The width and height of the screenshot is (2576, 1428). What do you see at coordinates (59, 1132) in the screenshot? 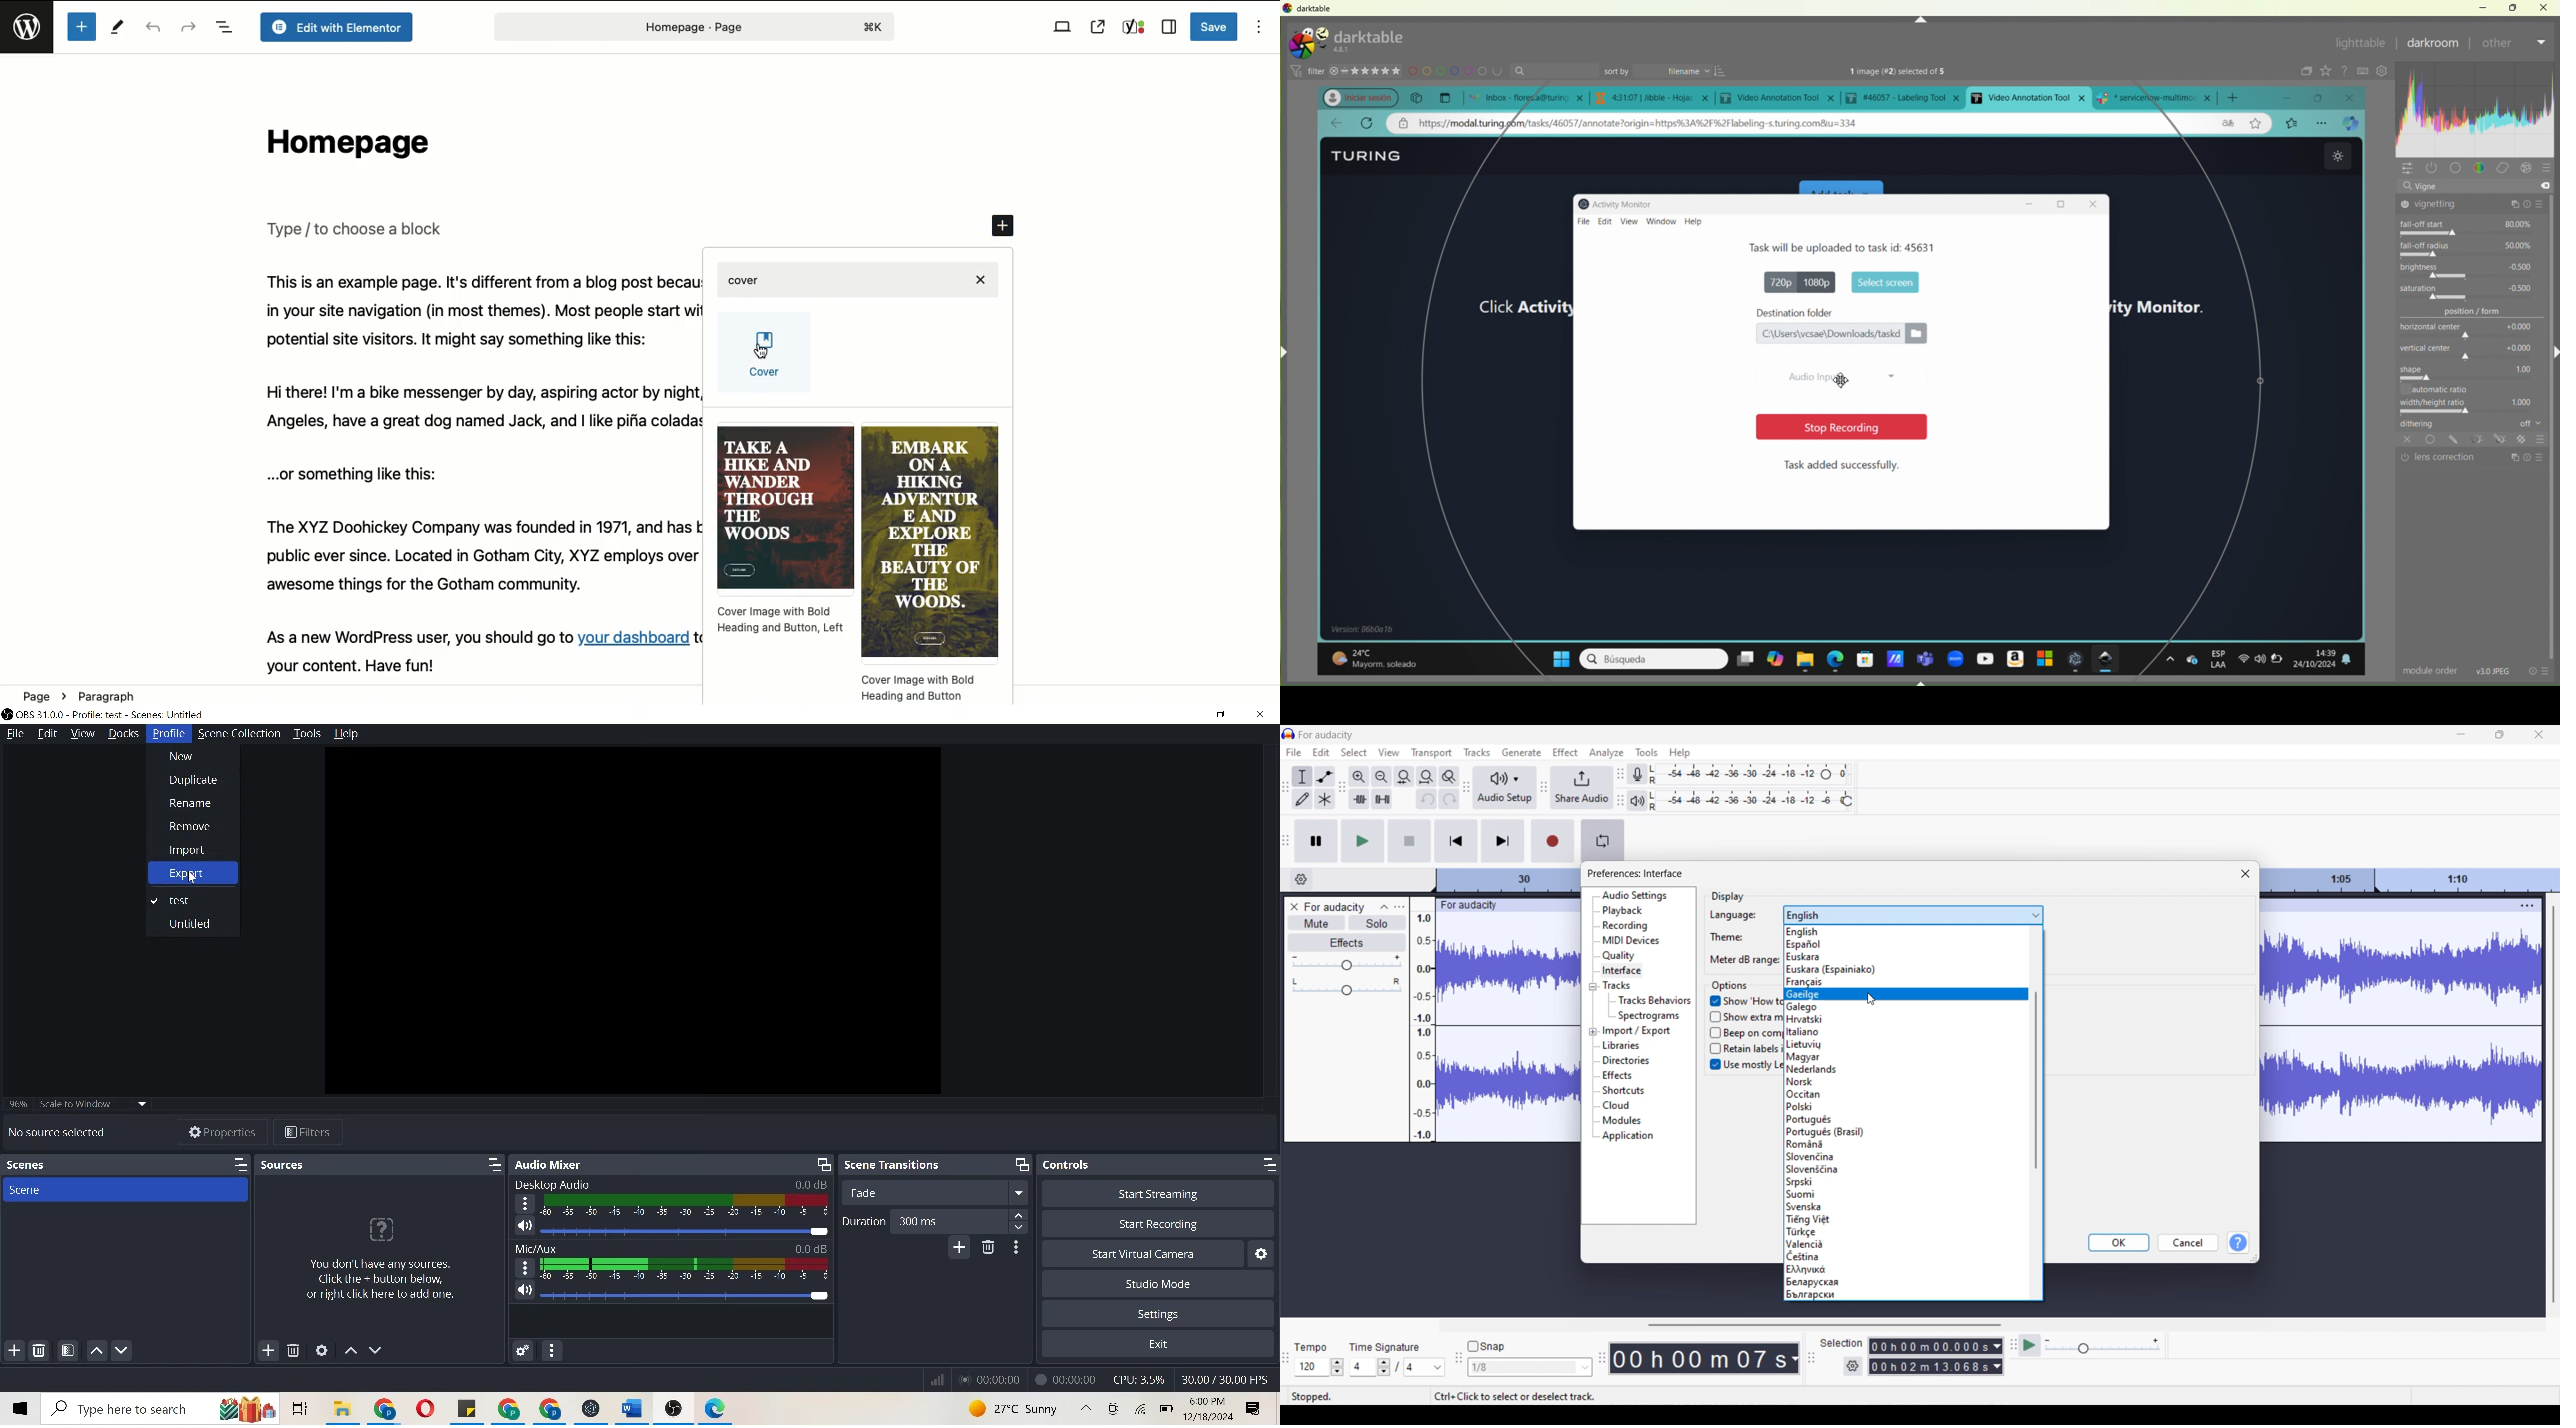
I see `No source selected` at bounding box center [59, 1132].